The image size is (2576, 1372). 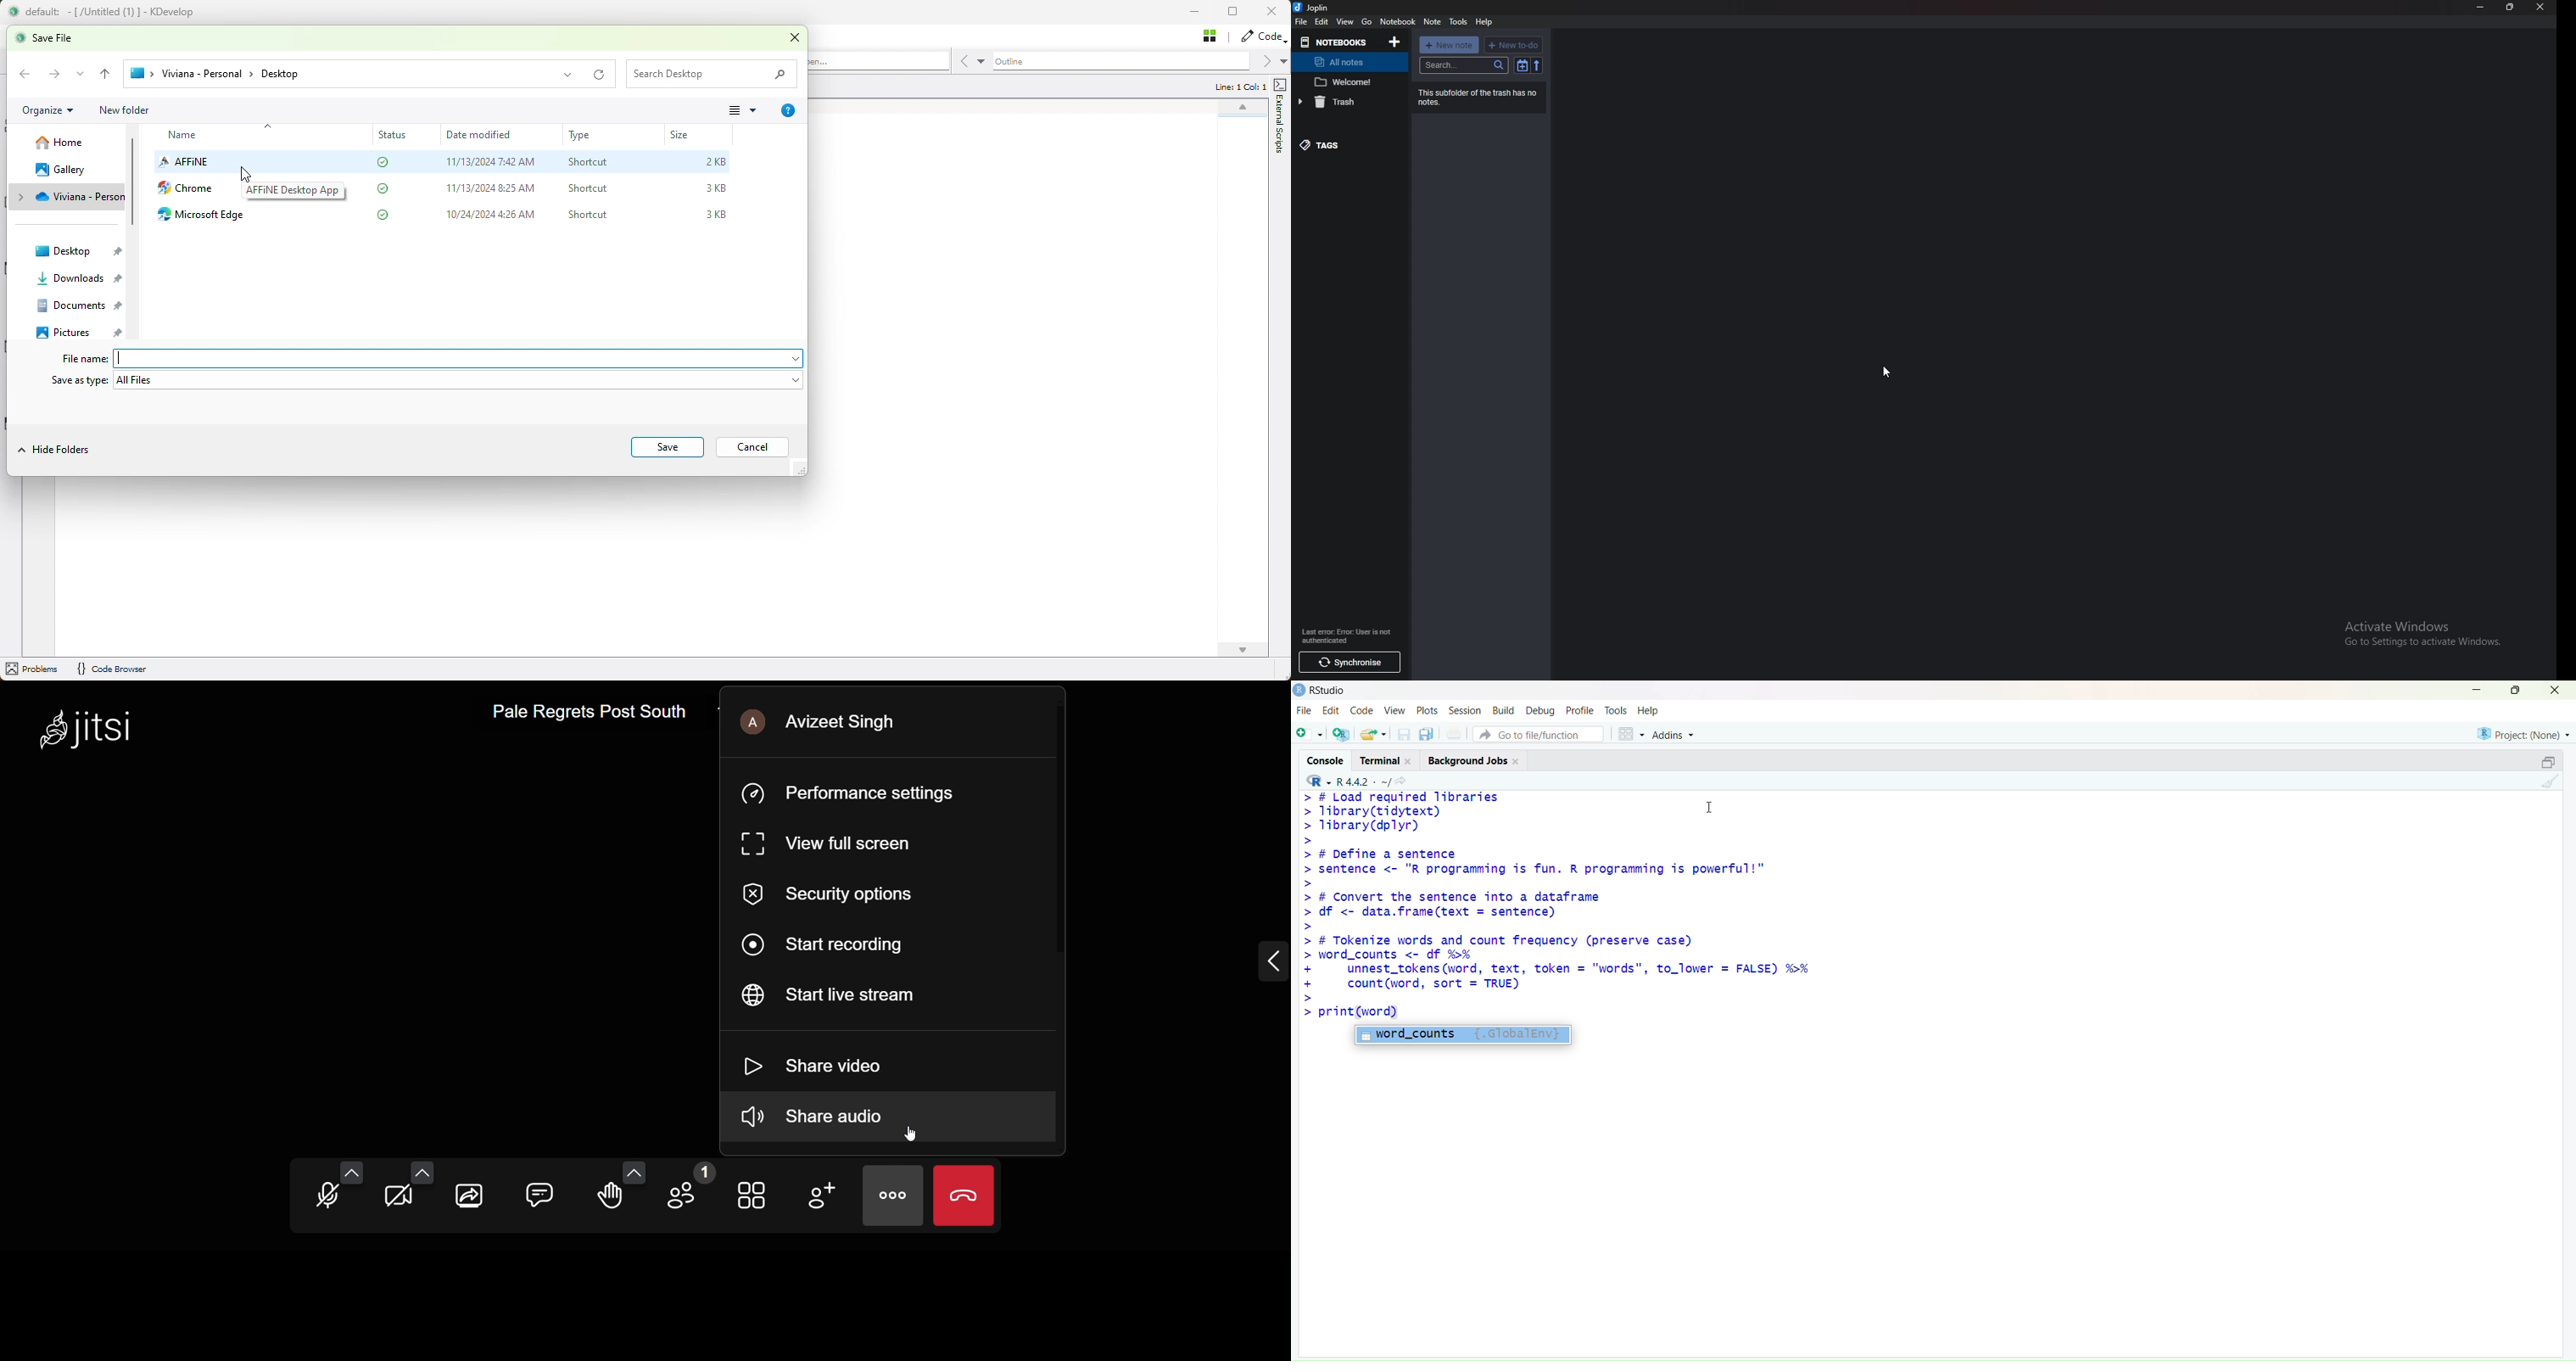 I want to click on cursor, so click(x=1711, y=808).